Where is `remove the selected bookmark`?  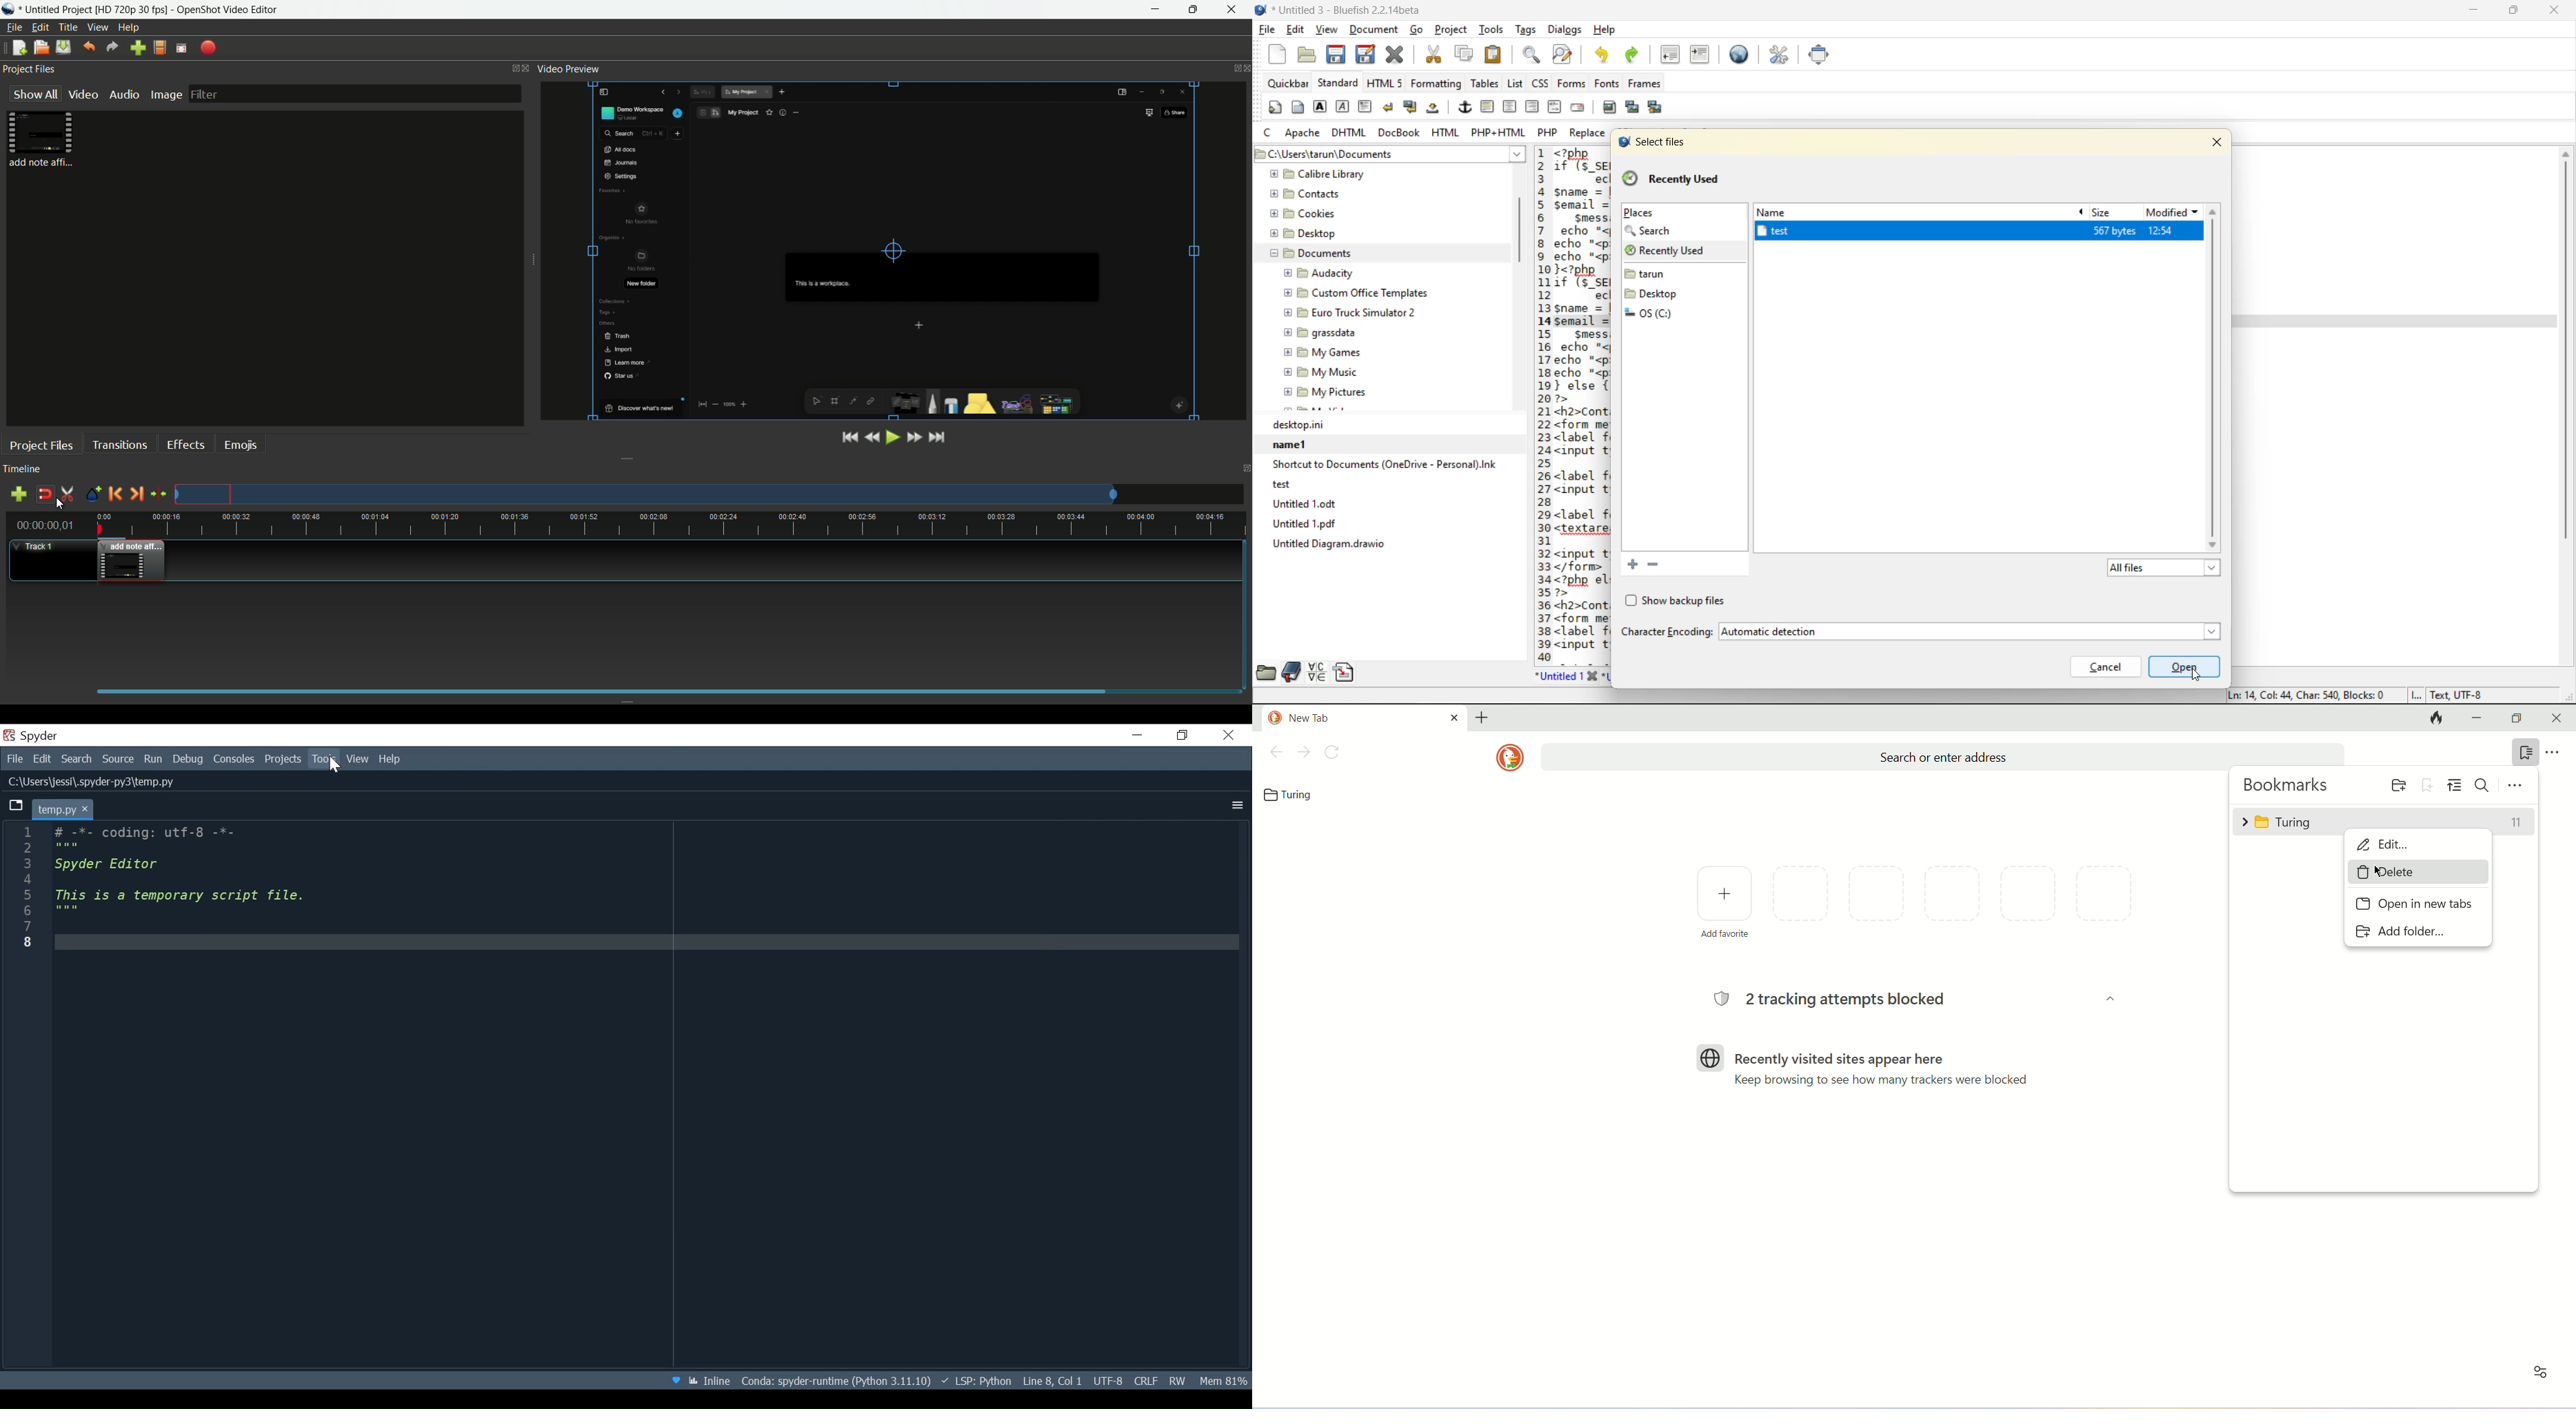 remove the selected bookmark is located at coordinates (1658, 565).